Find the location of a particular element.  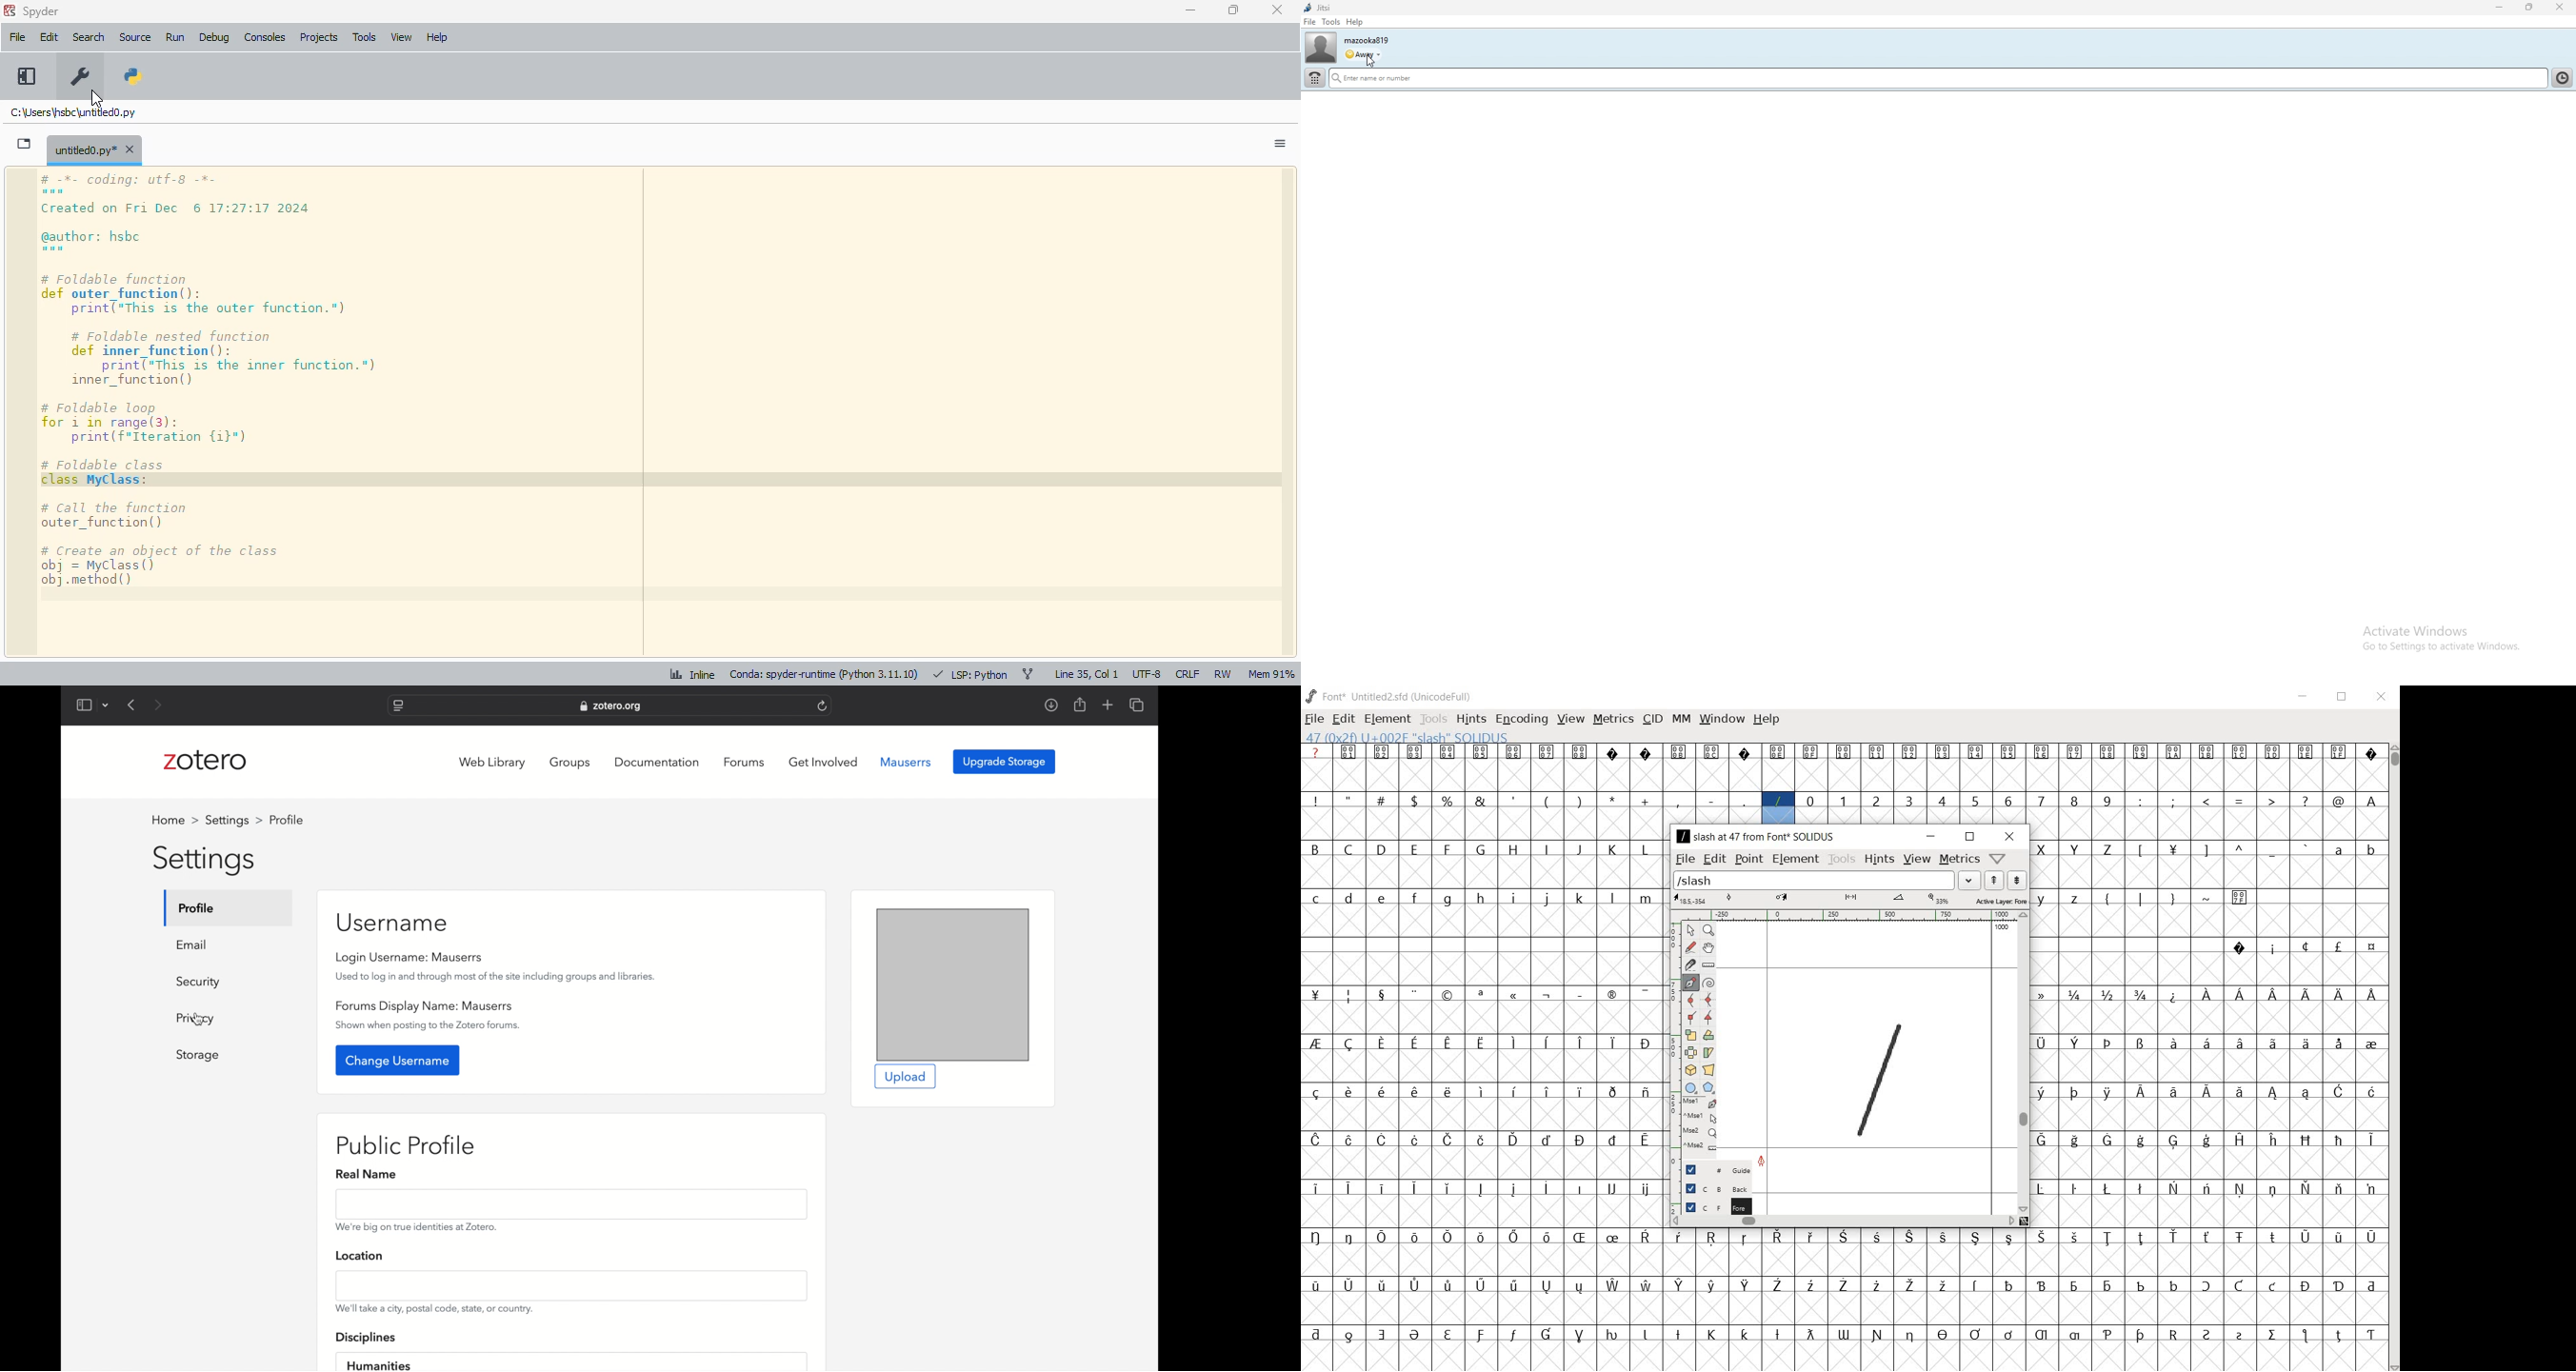

real name is located at coordinates (368, 1174).